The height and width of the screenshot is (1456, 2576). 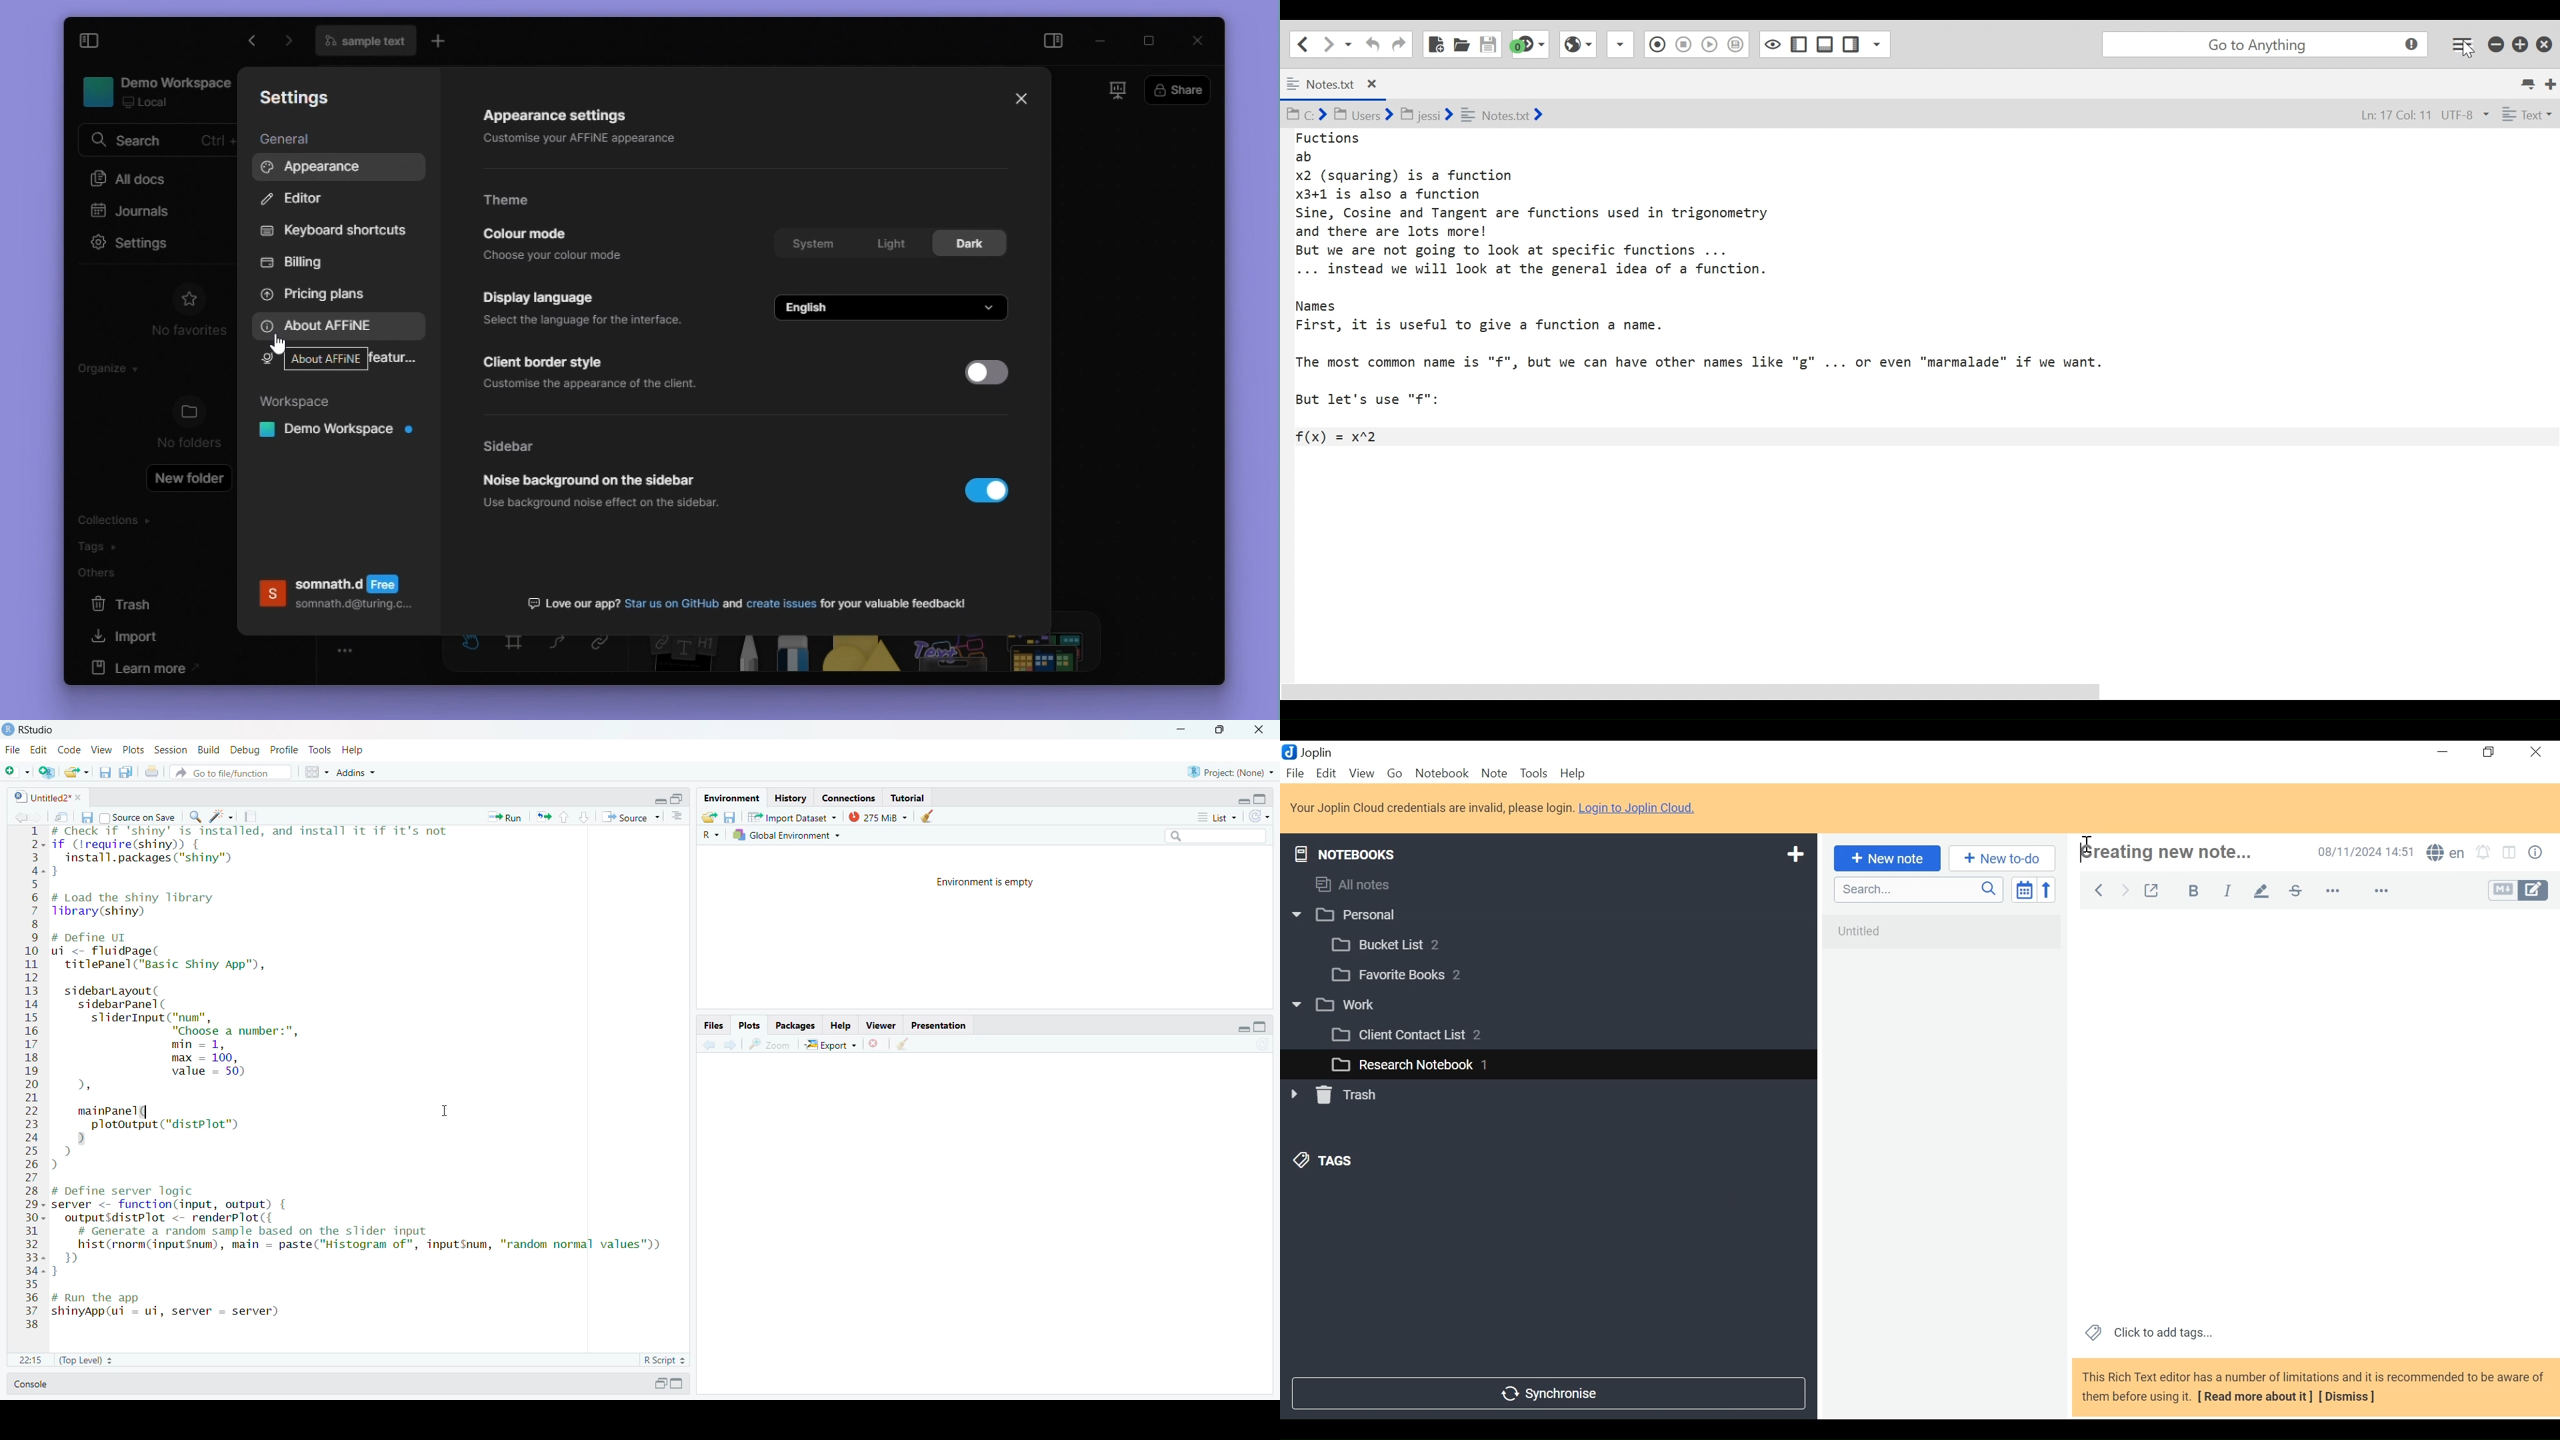 What do you see at coordinates (1575, 774) in the screenshot?
I see `Help` at bounding box center [1575, 774].